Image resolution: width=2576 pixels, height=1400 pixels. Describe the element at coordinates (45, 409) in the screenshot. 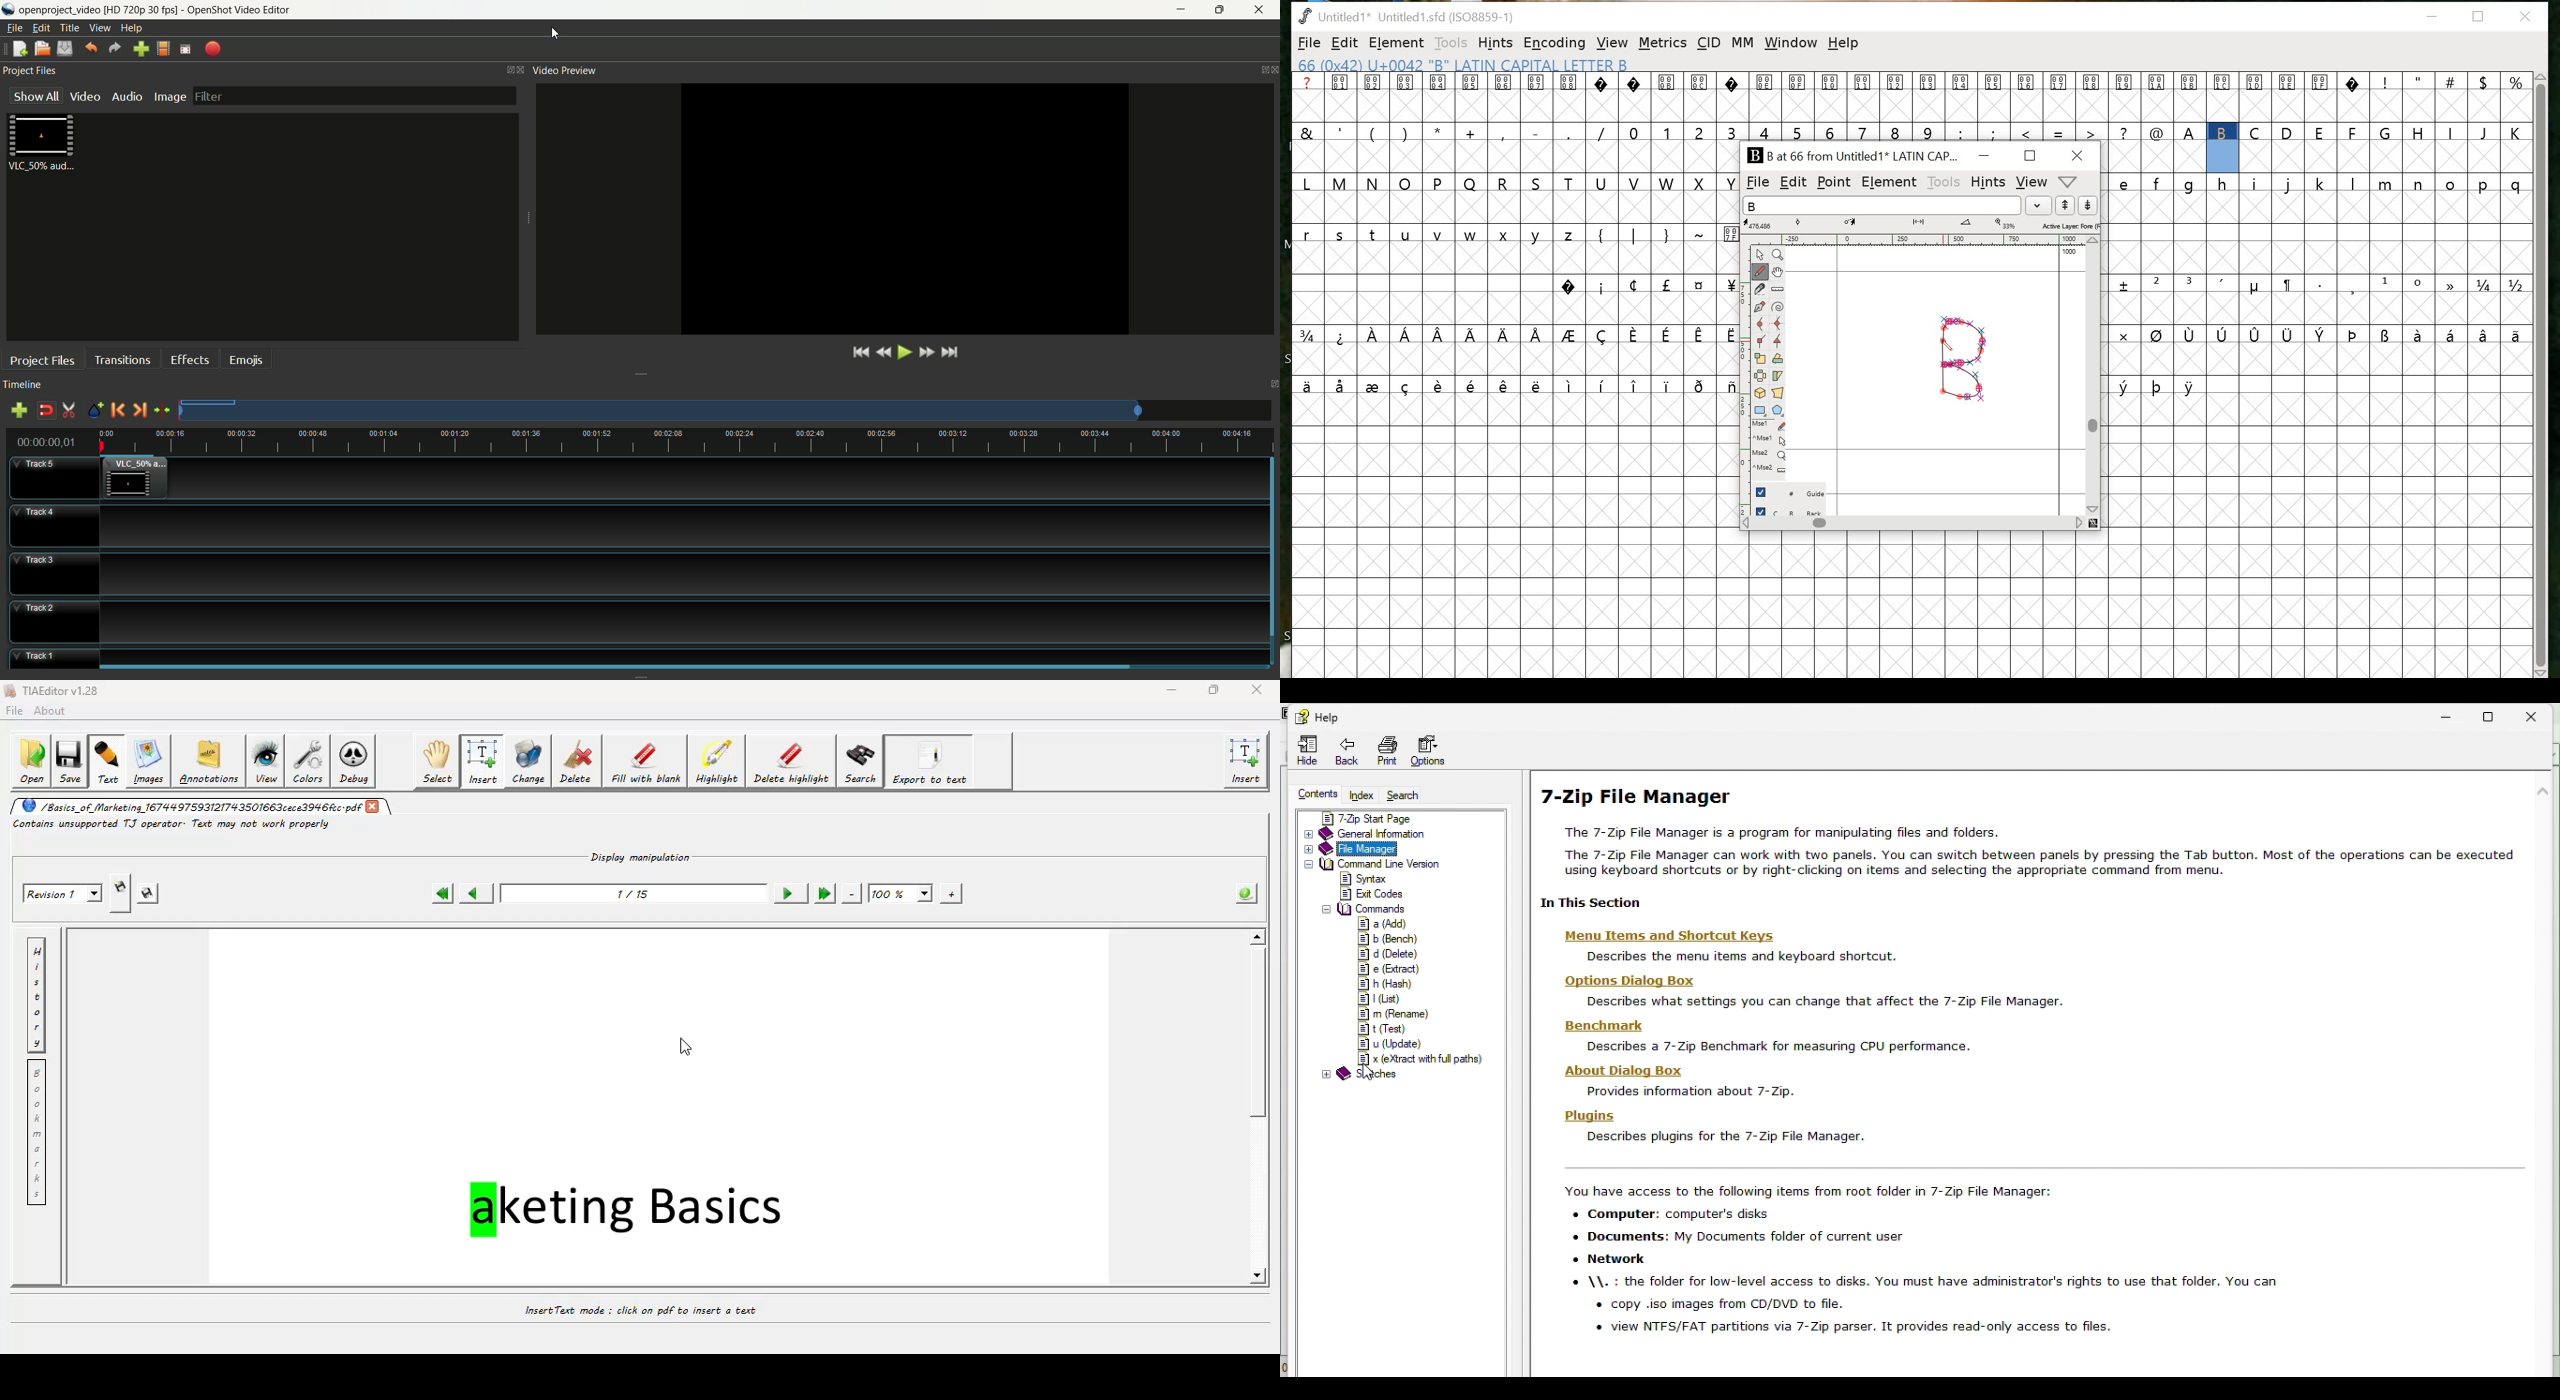

I see `disable snapping` at that location.